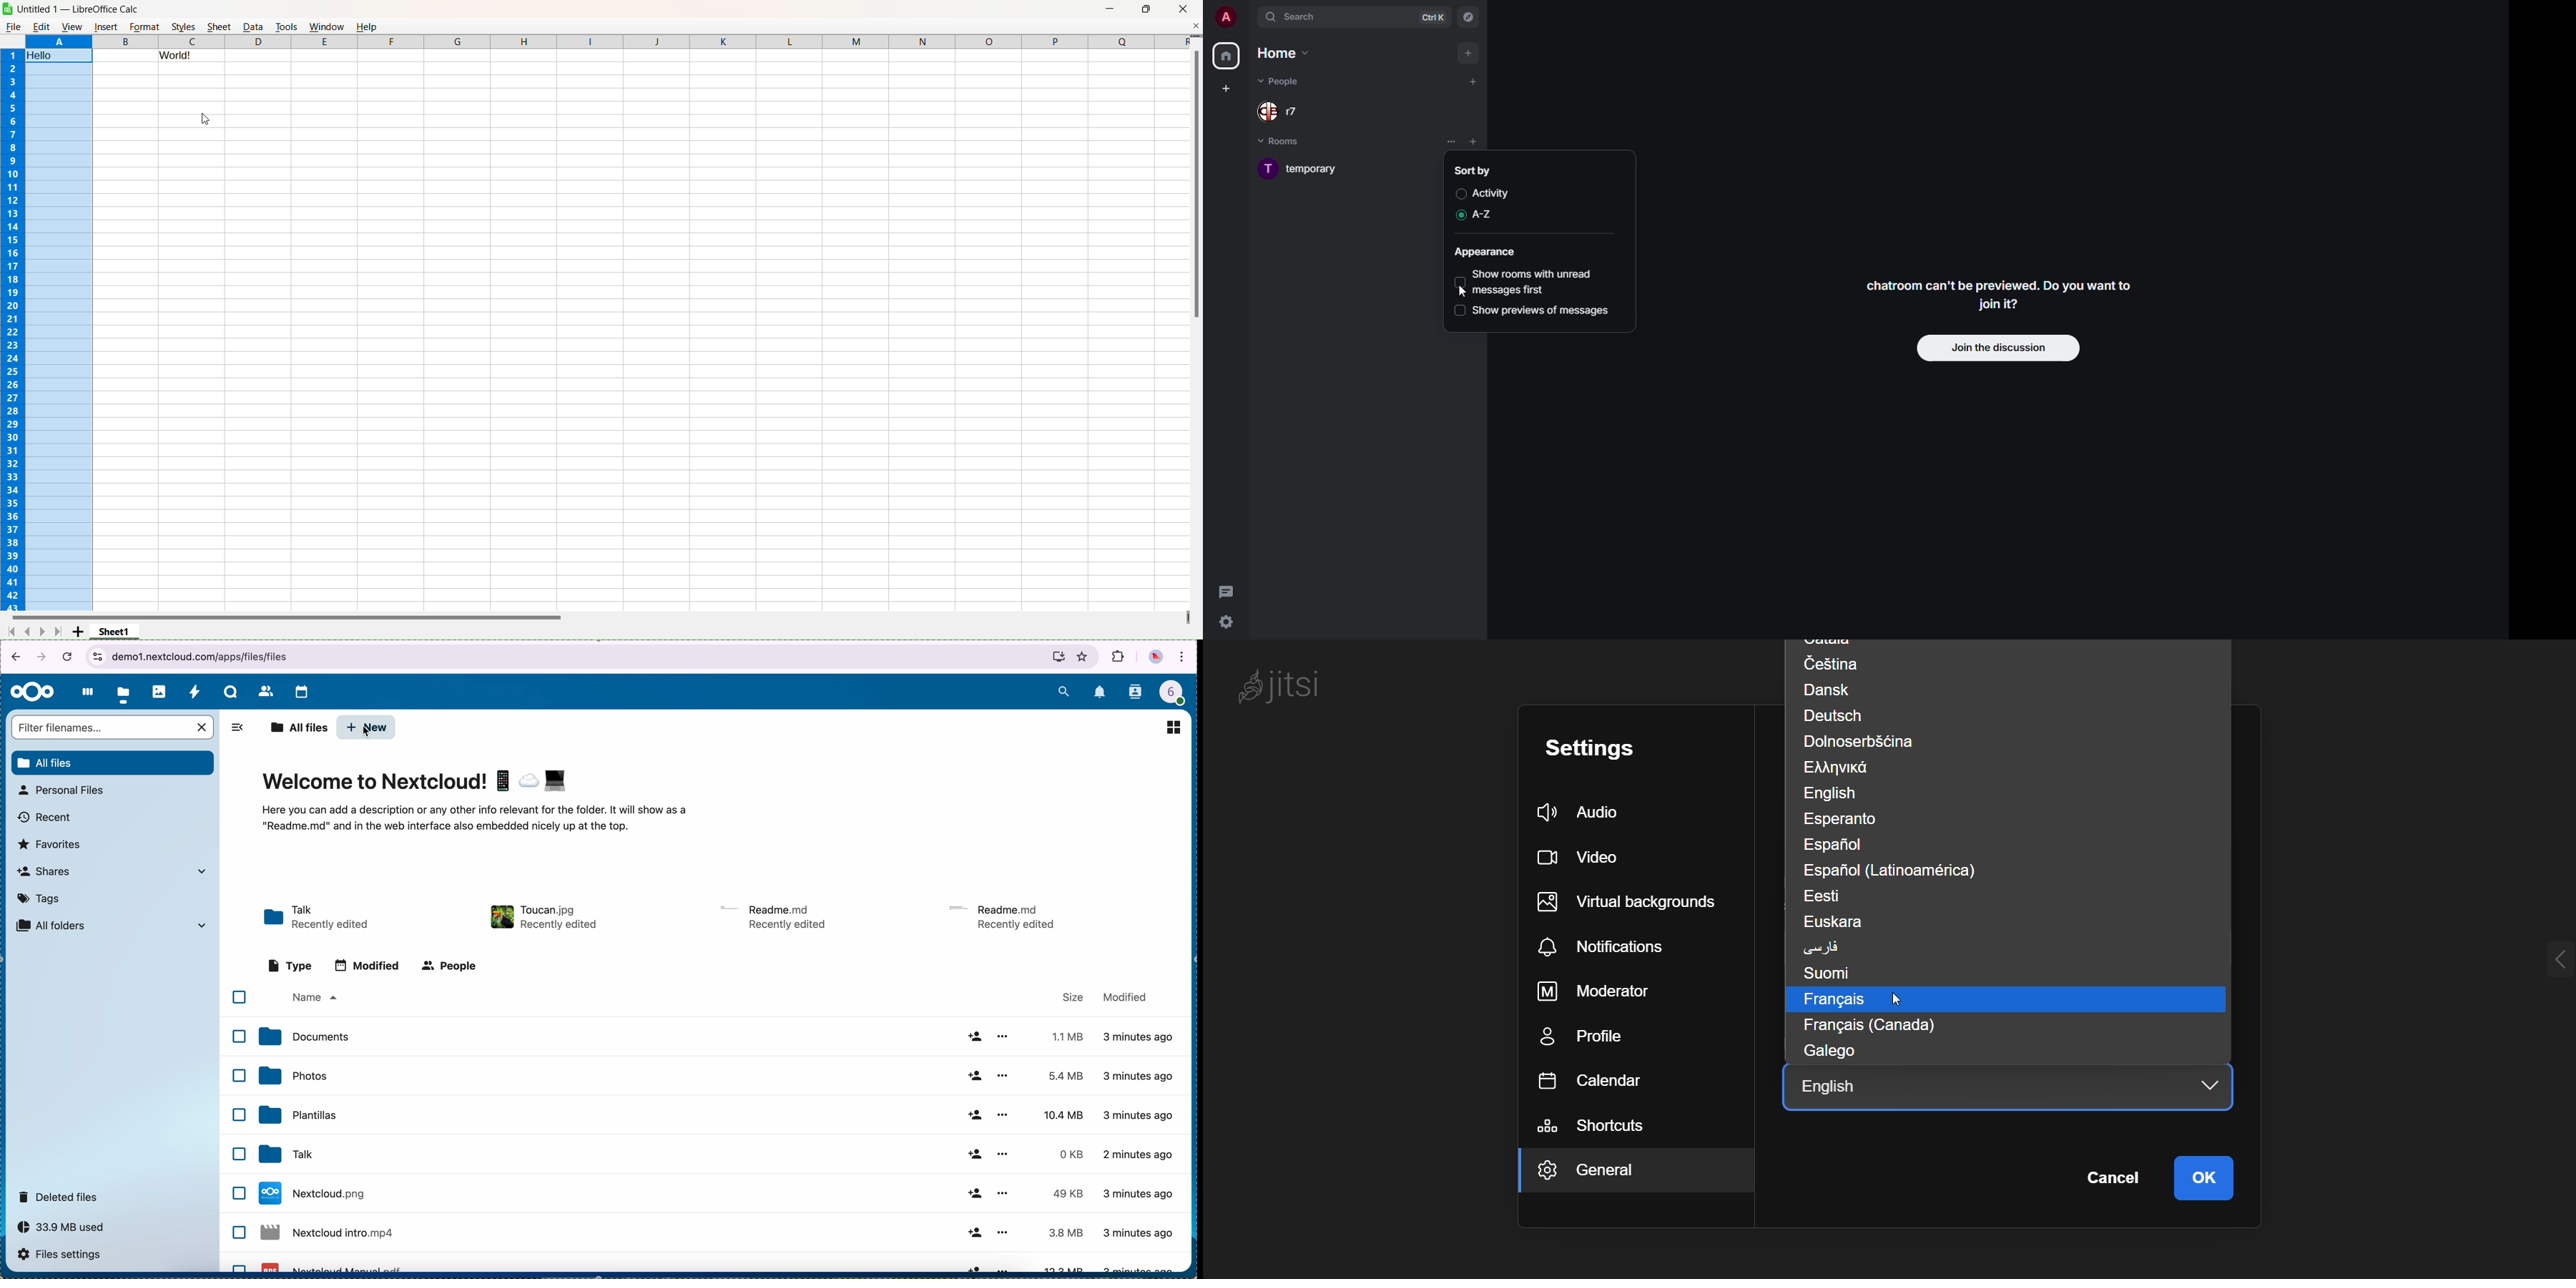 Image resolution: width=2576 pixels, height=1288 pixels. What do you see at coordinates (1824, 946) in the screenshot?
I see `urdu` at bounding box center [1824, 946].